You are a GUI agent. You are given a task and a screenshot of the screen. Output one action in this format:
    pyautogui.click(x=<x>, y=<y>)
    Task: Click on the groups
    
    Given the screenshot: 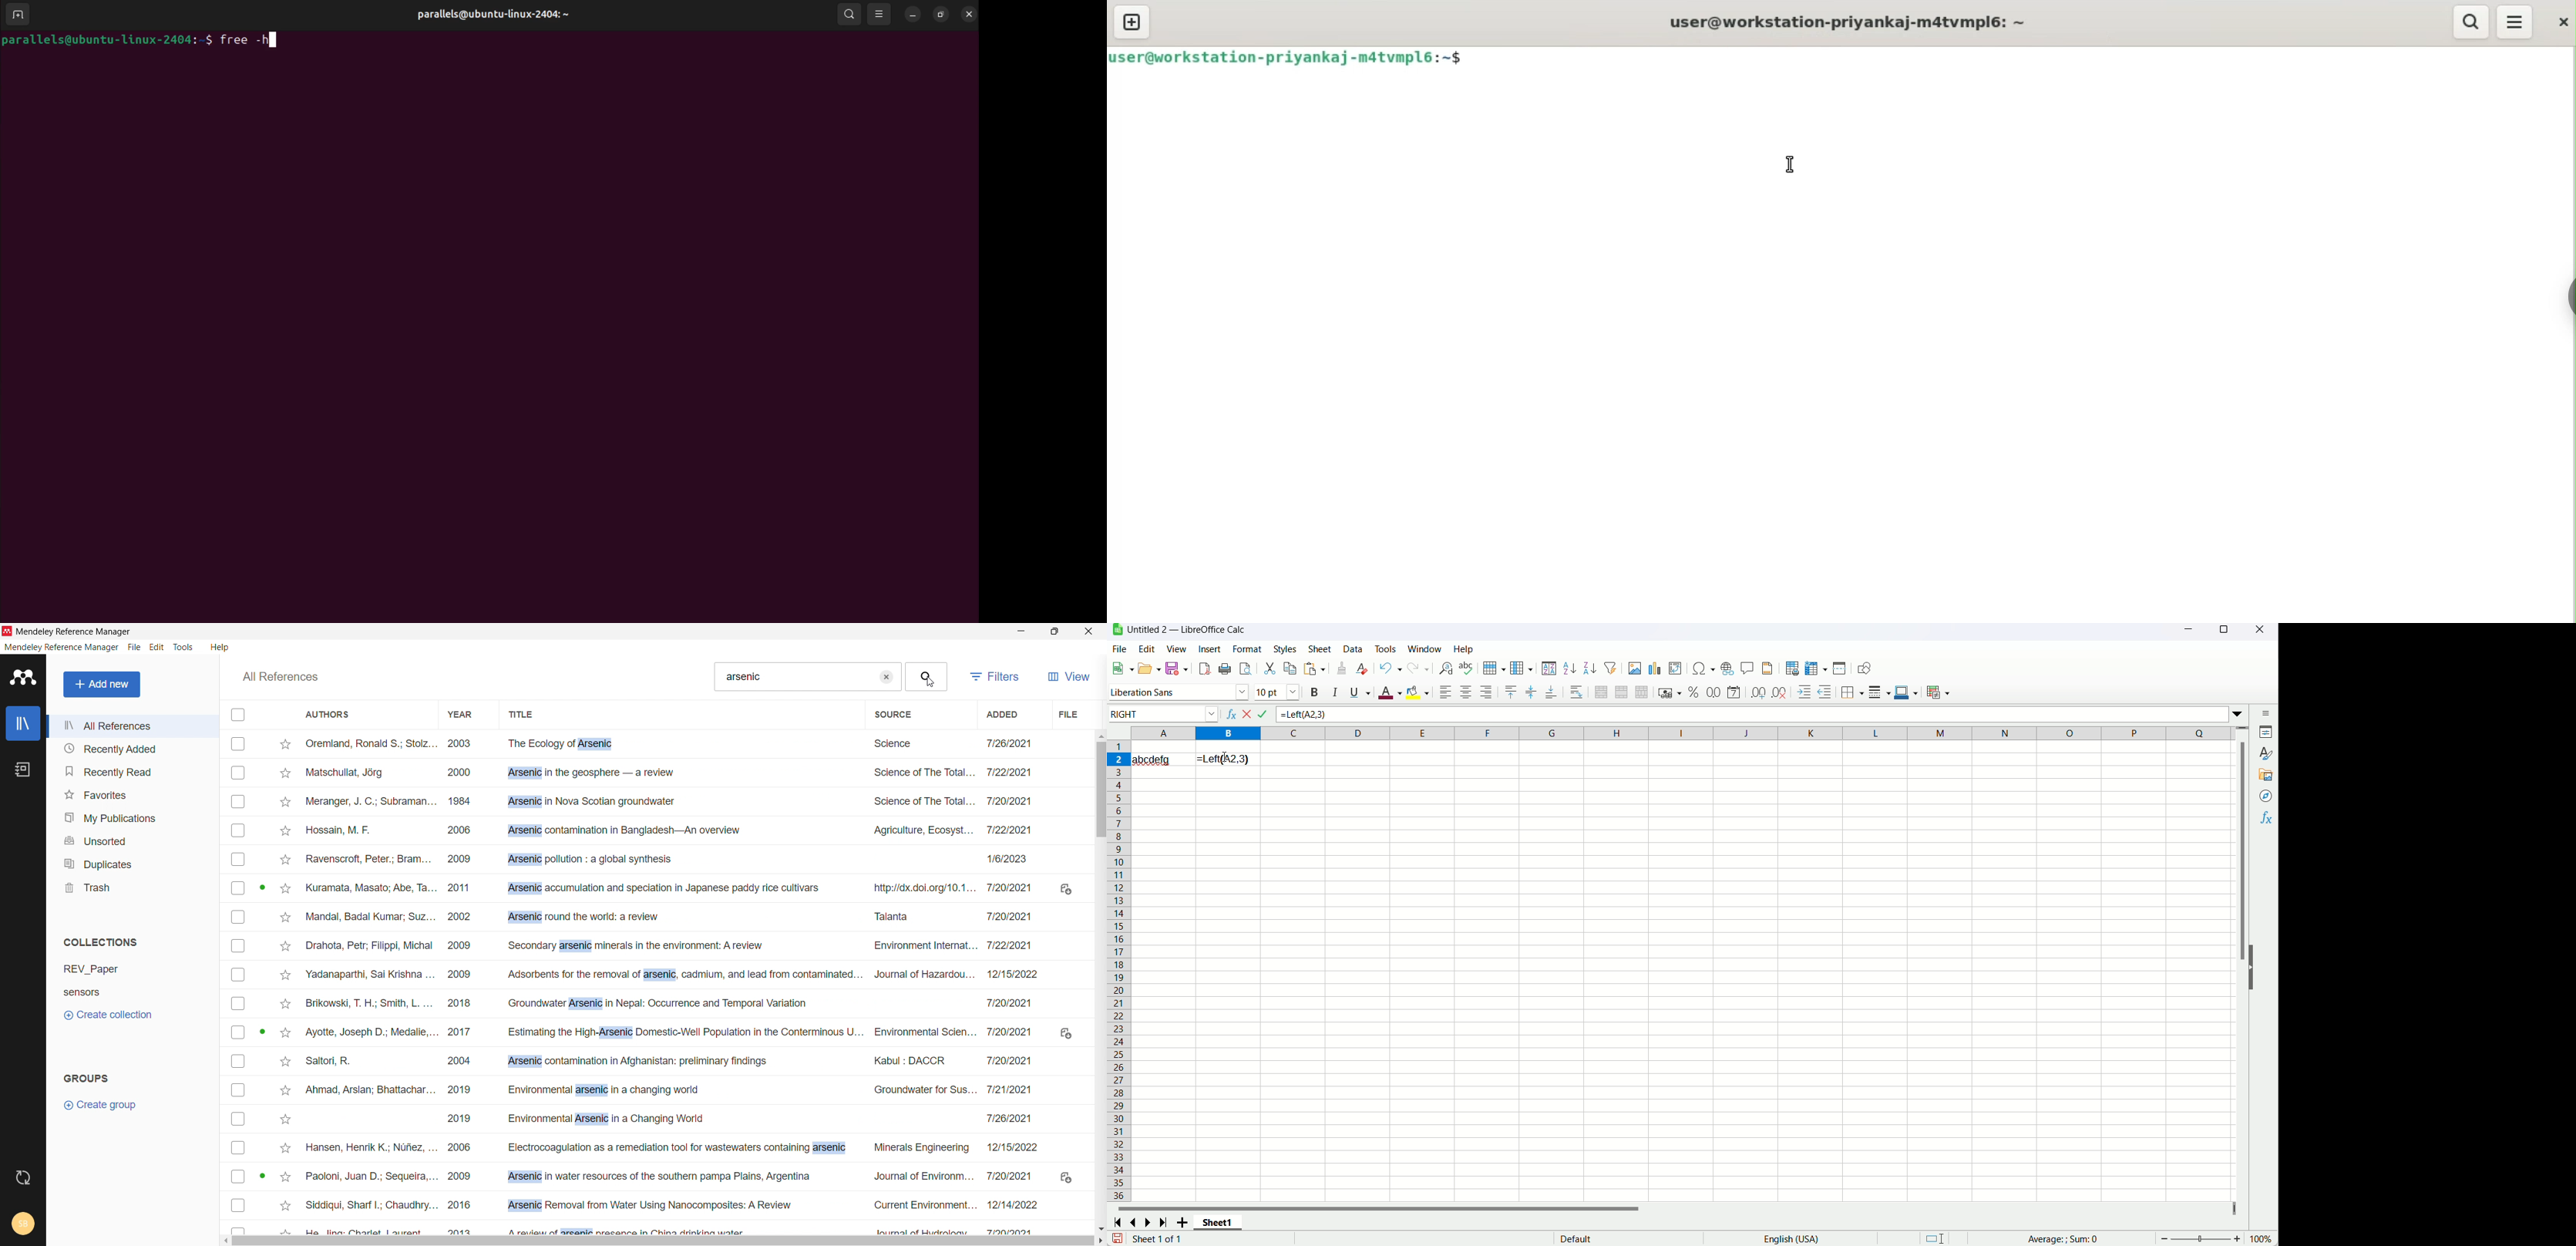 What is the action you would take?
    pyautogui.click(x=87, y=1078)
    